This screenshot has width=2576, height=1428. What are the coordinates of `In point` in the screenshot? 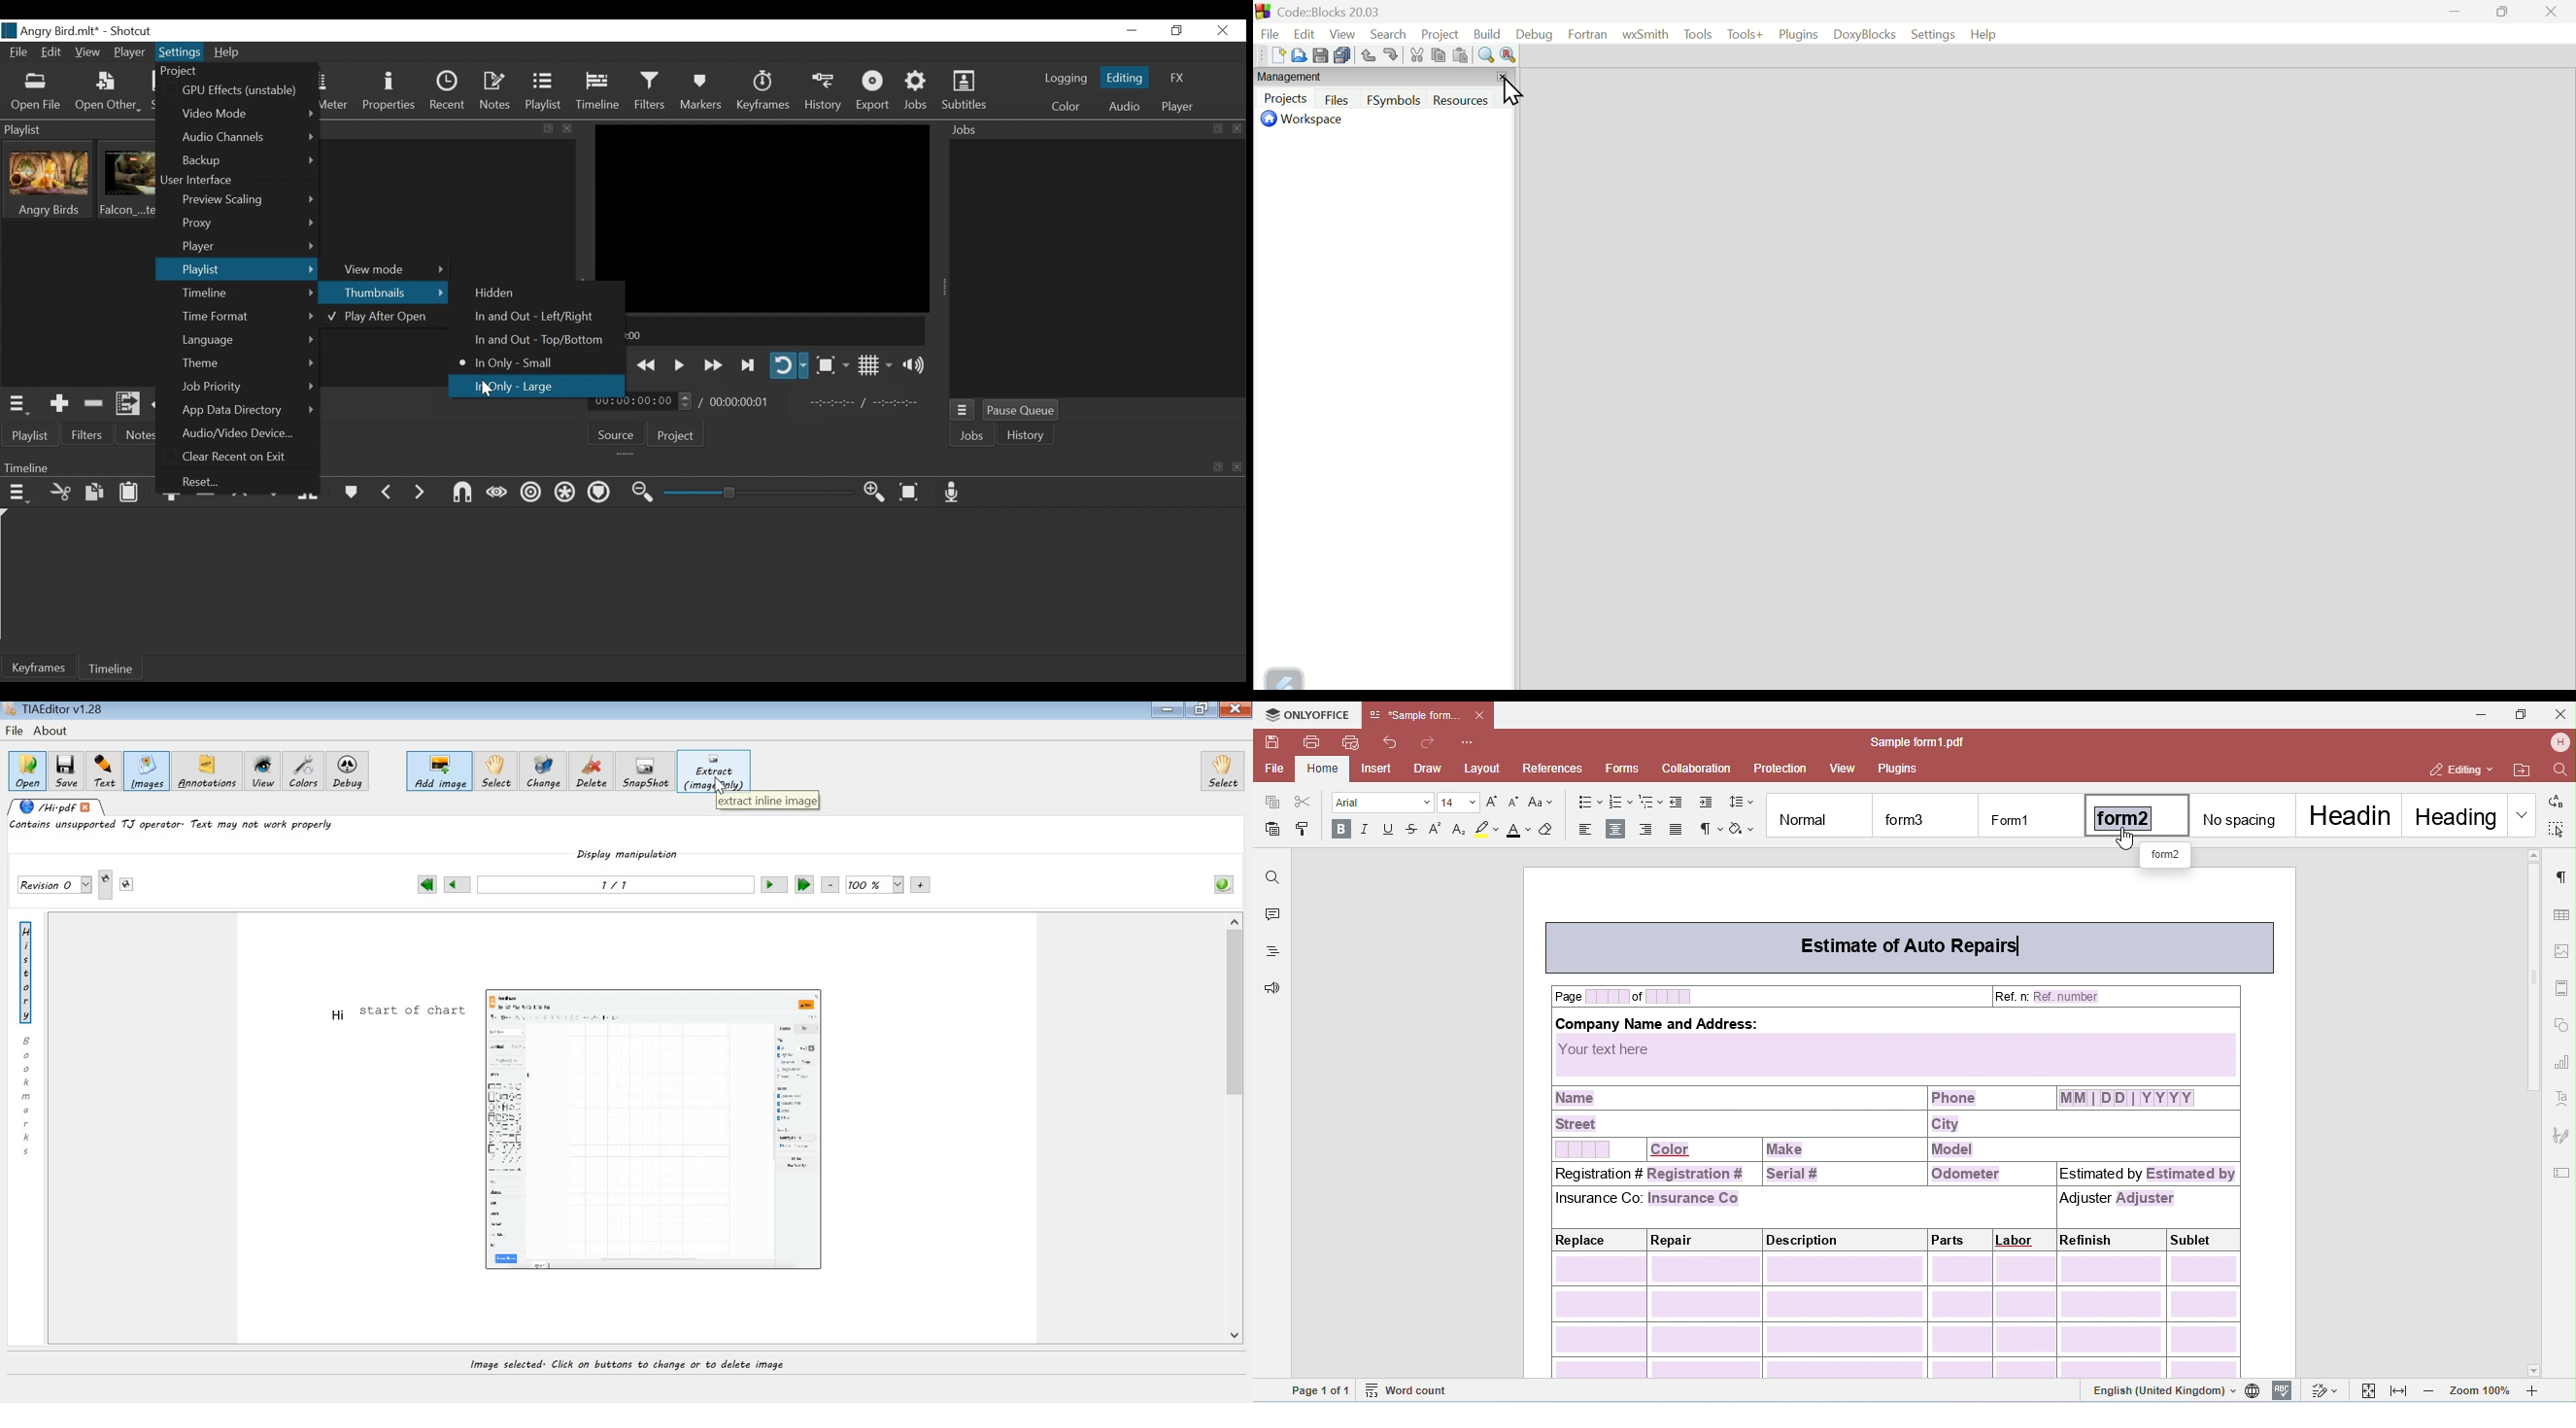 It's located at (866, 404).